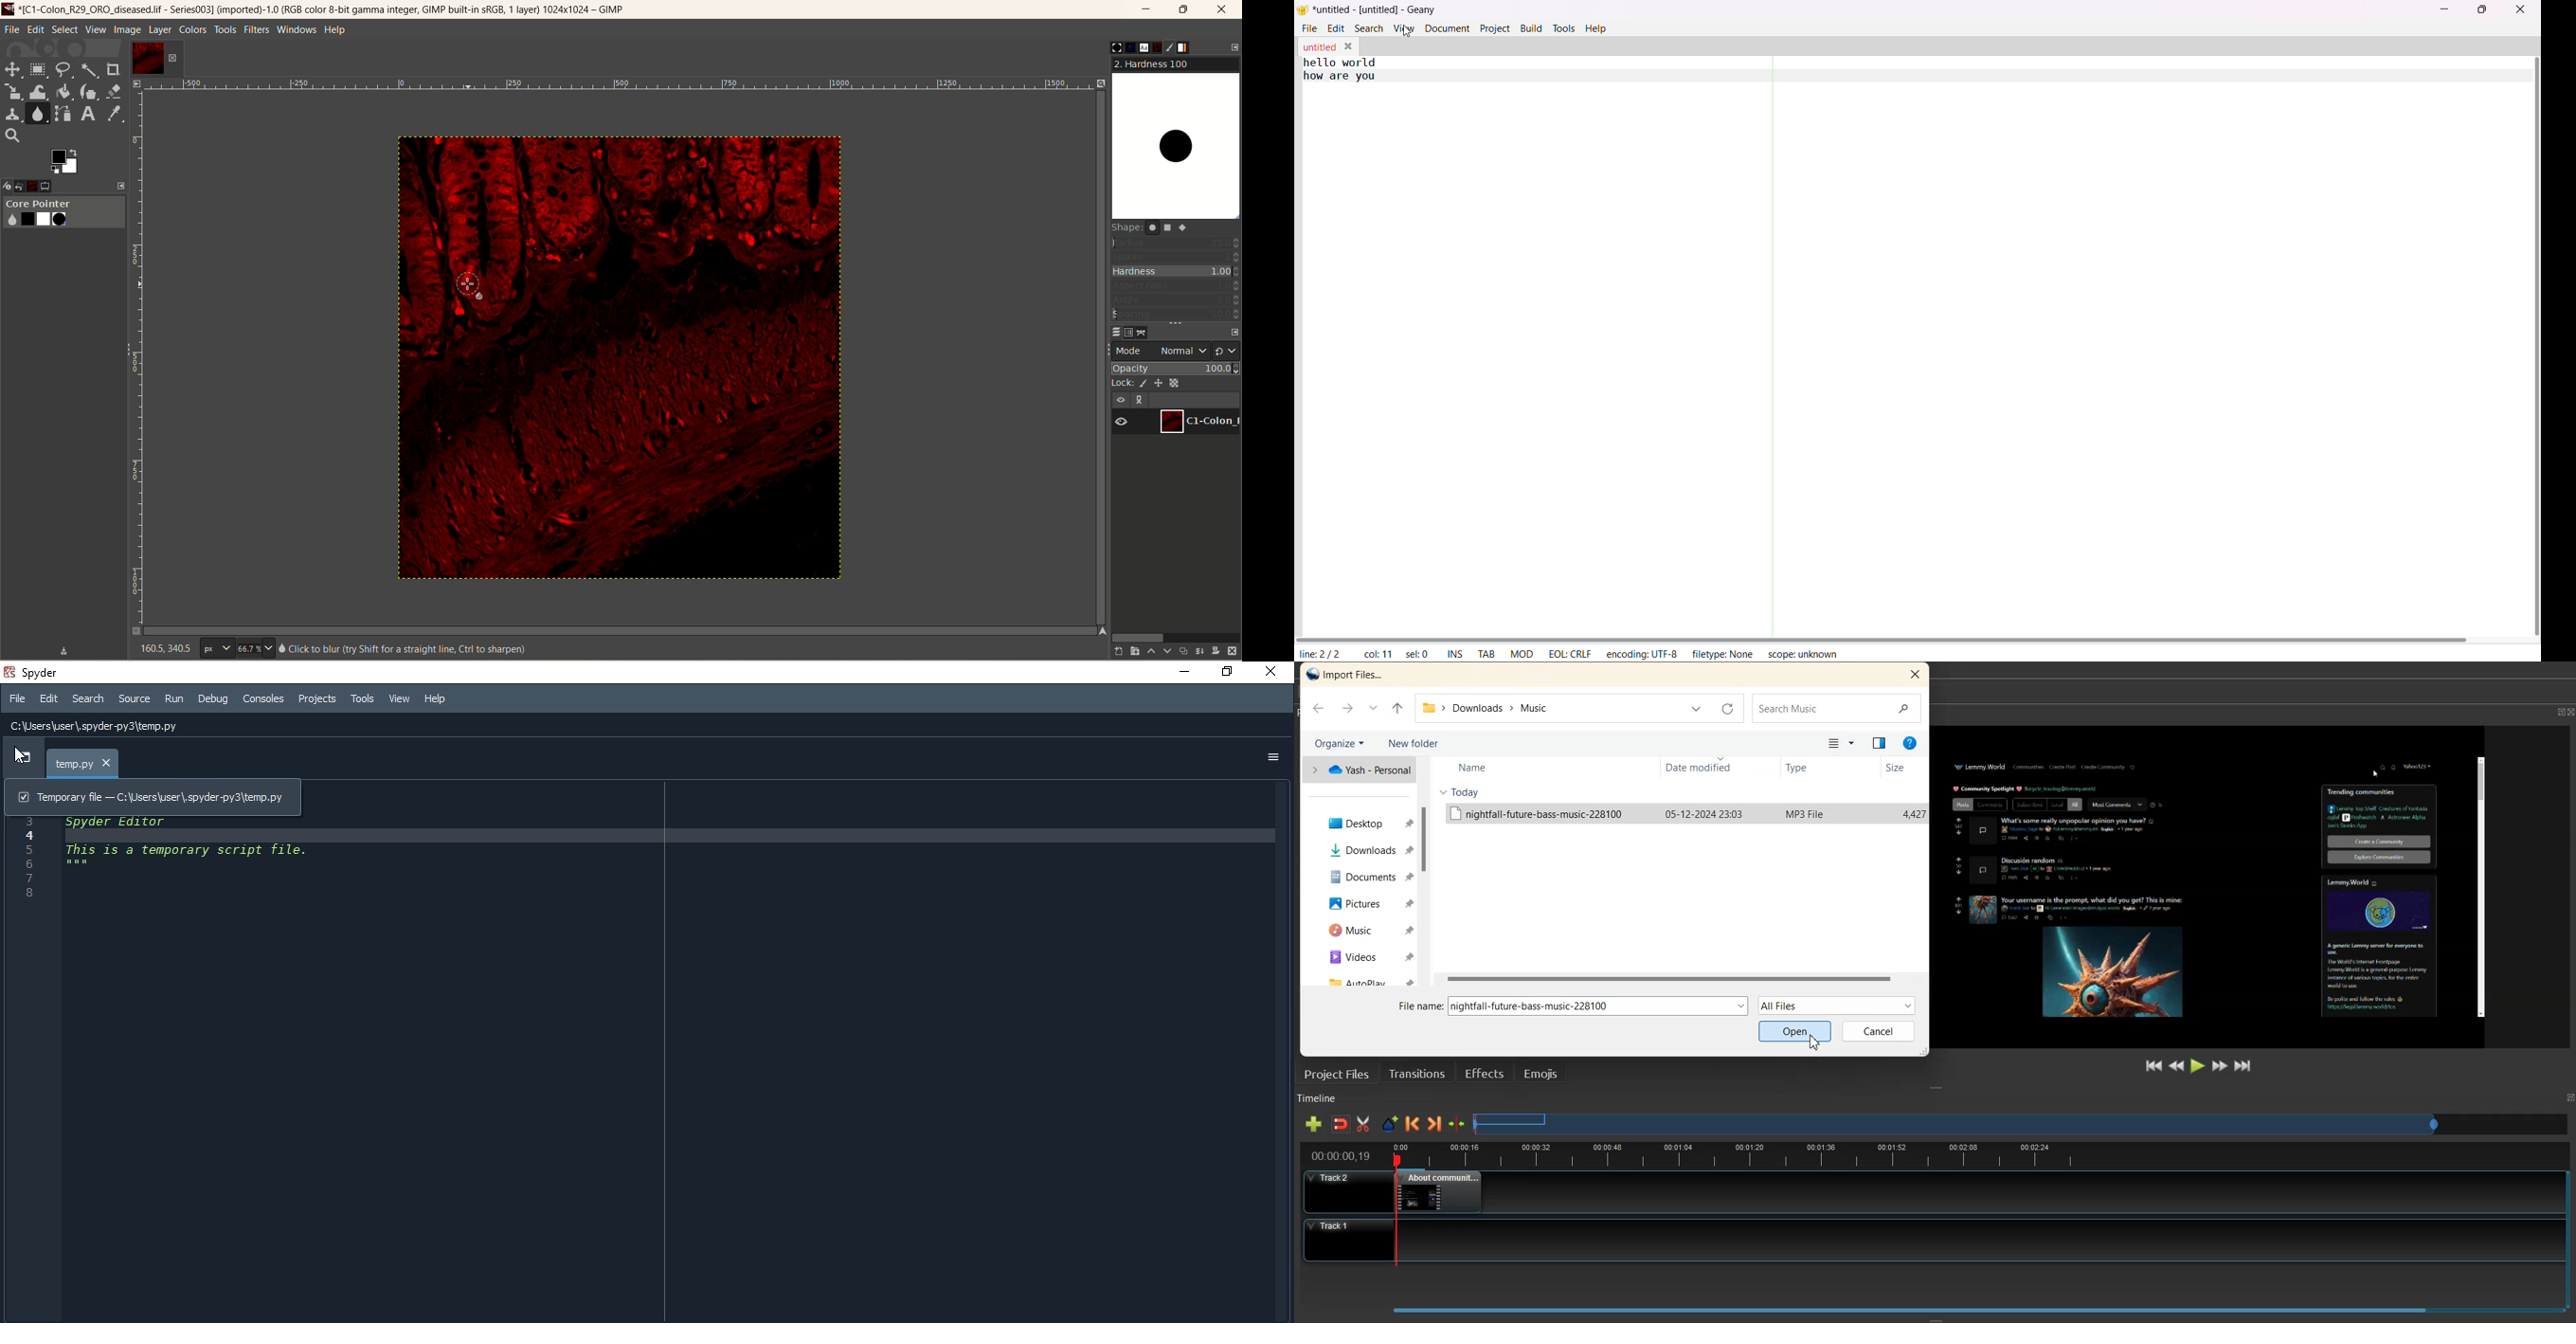 This screenshot has height=1344, width=2576. I want to click on 7, so click(31, 879).